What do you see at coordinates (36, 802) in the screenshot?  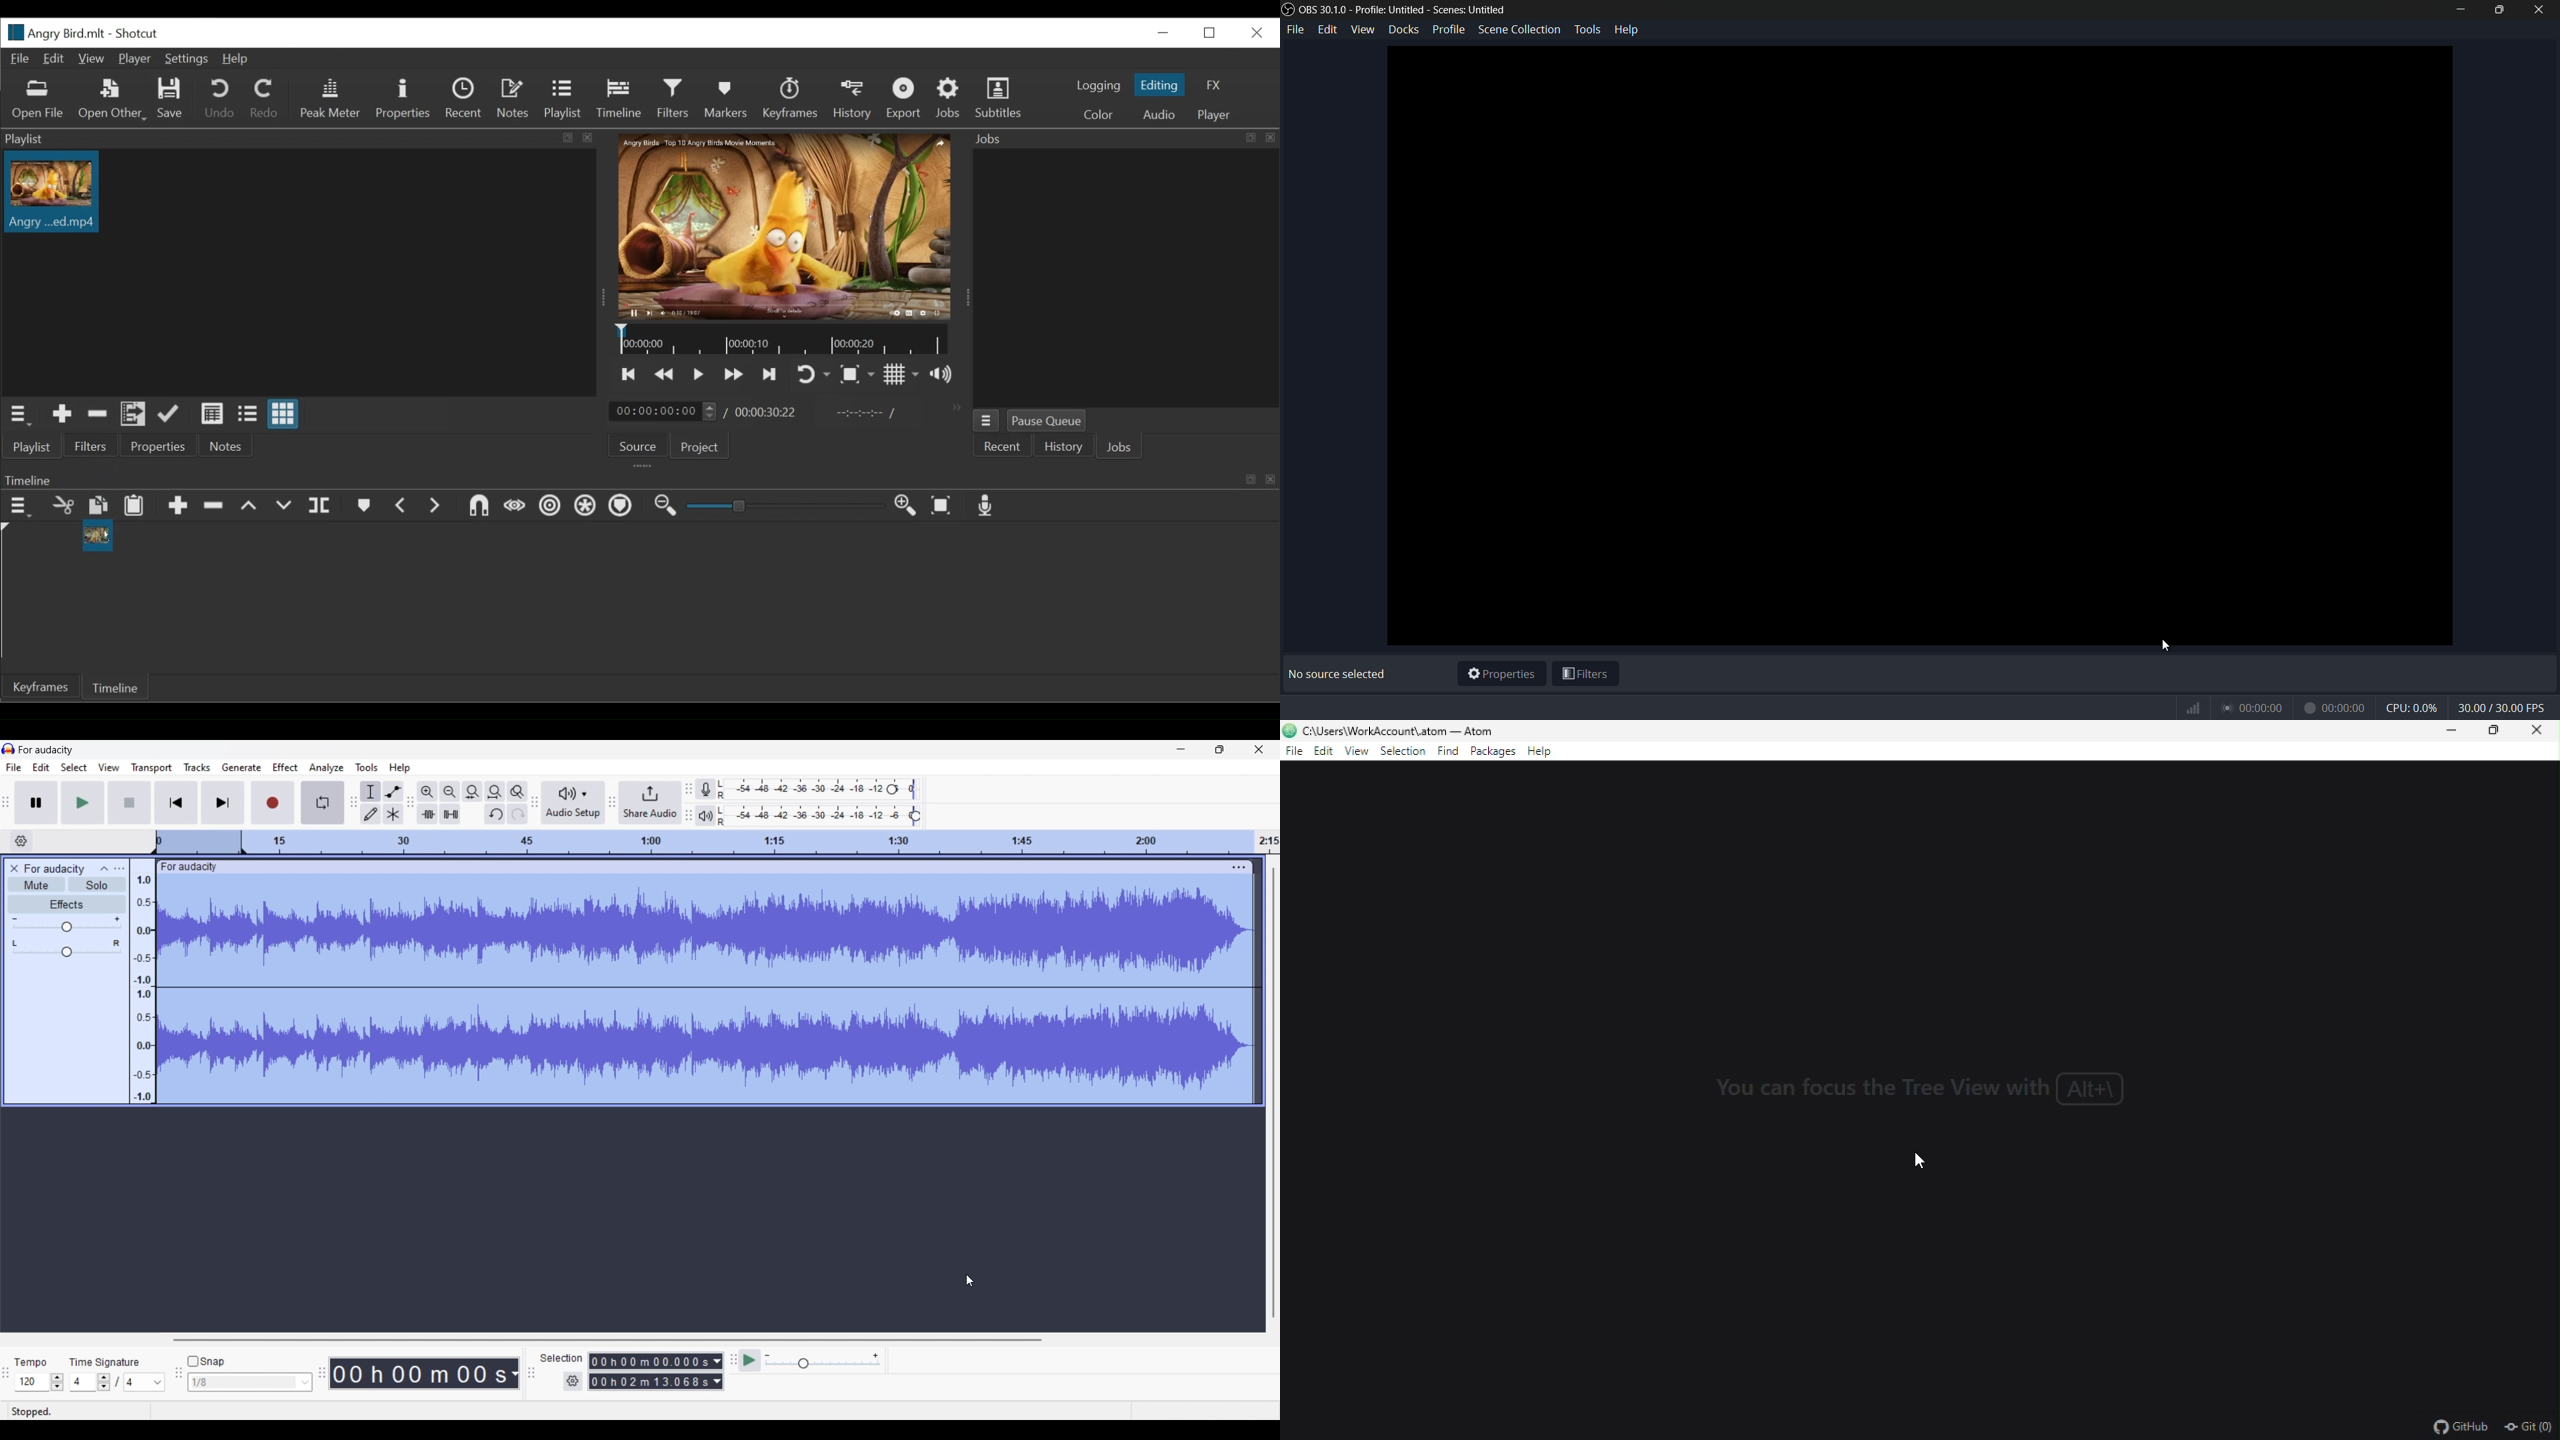 I see `Pause` at bounding box center [36, 802].